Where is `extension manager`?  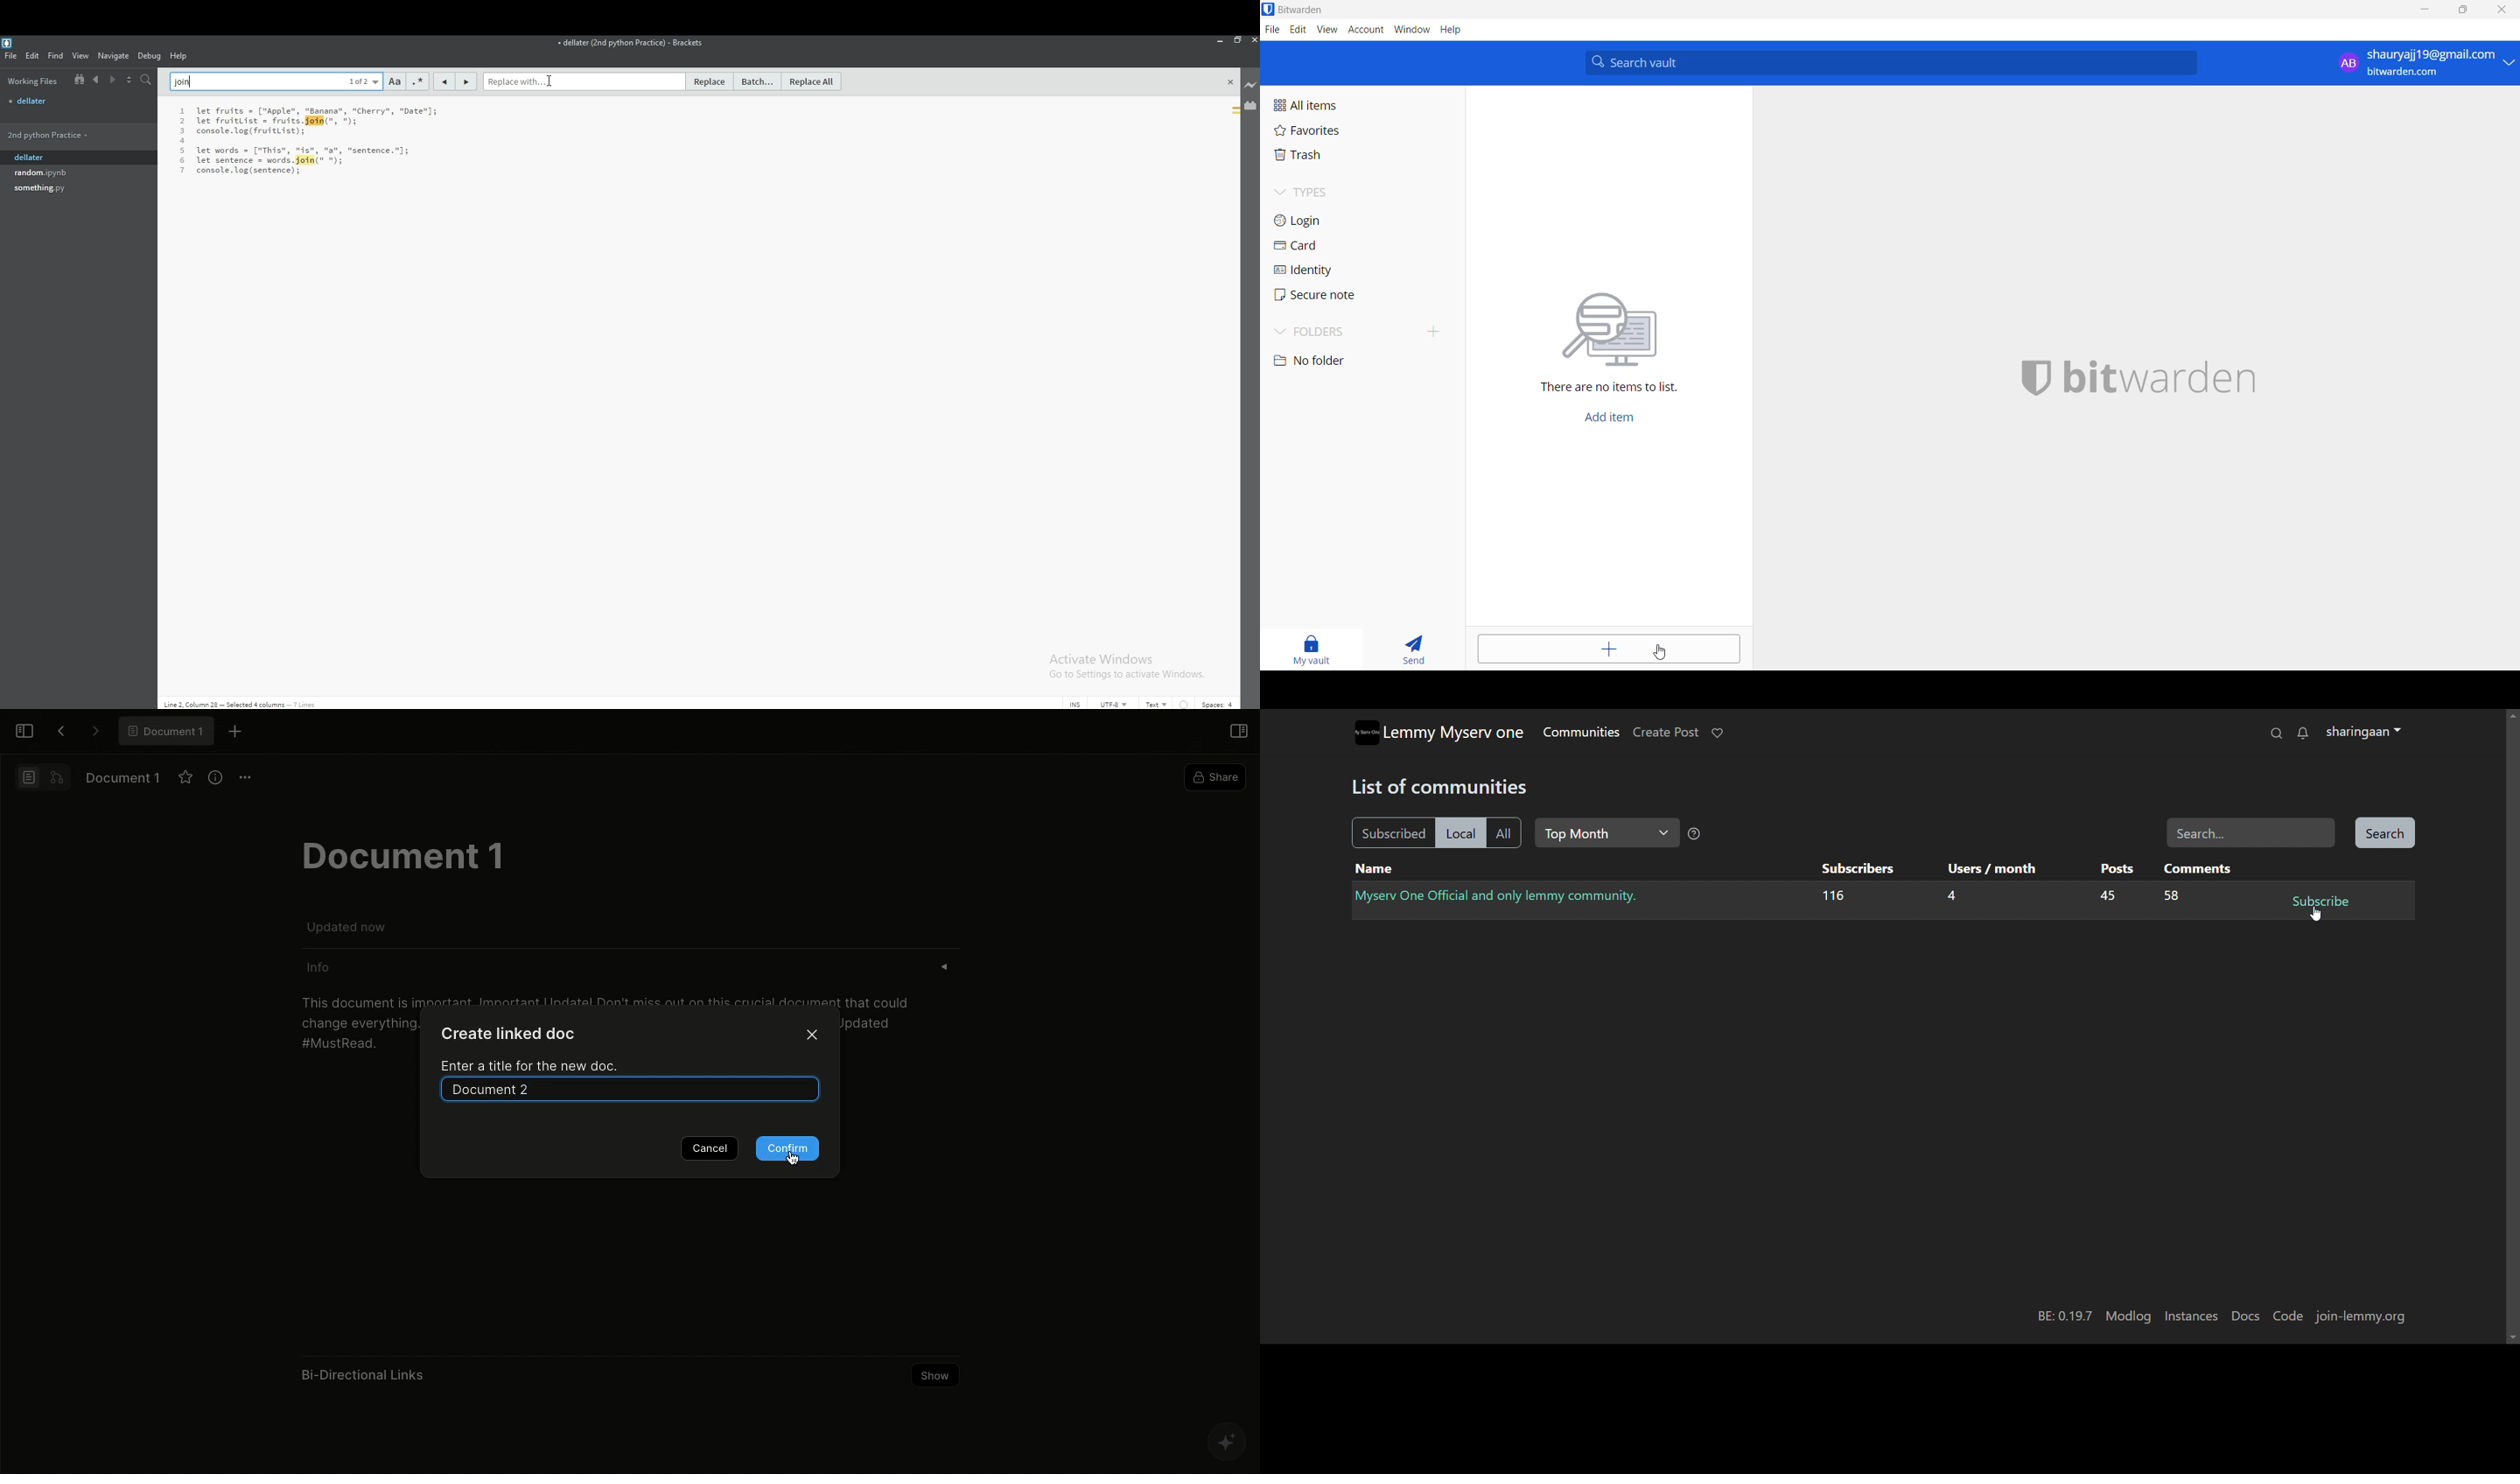
extension manager is located at coordinates (1250, 104).